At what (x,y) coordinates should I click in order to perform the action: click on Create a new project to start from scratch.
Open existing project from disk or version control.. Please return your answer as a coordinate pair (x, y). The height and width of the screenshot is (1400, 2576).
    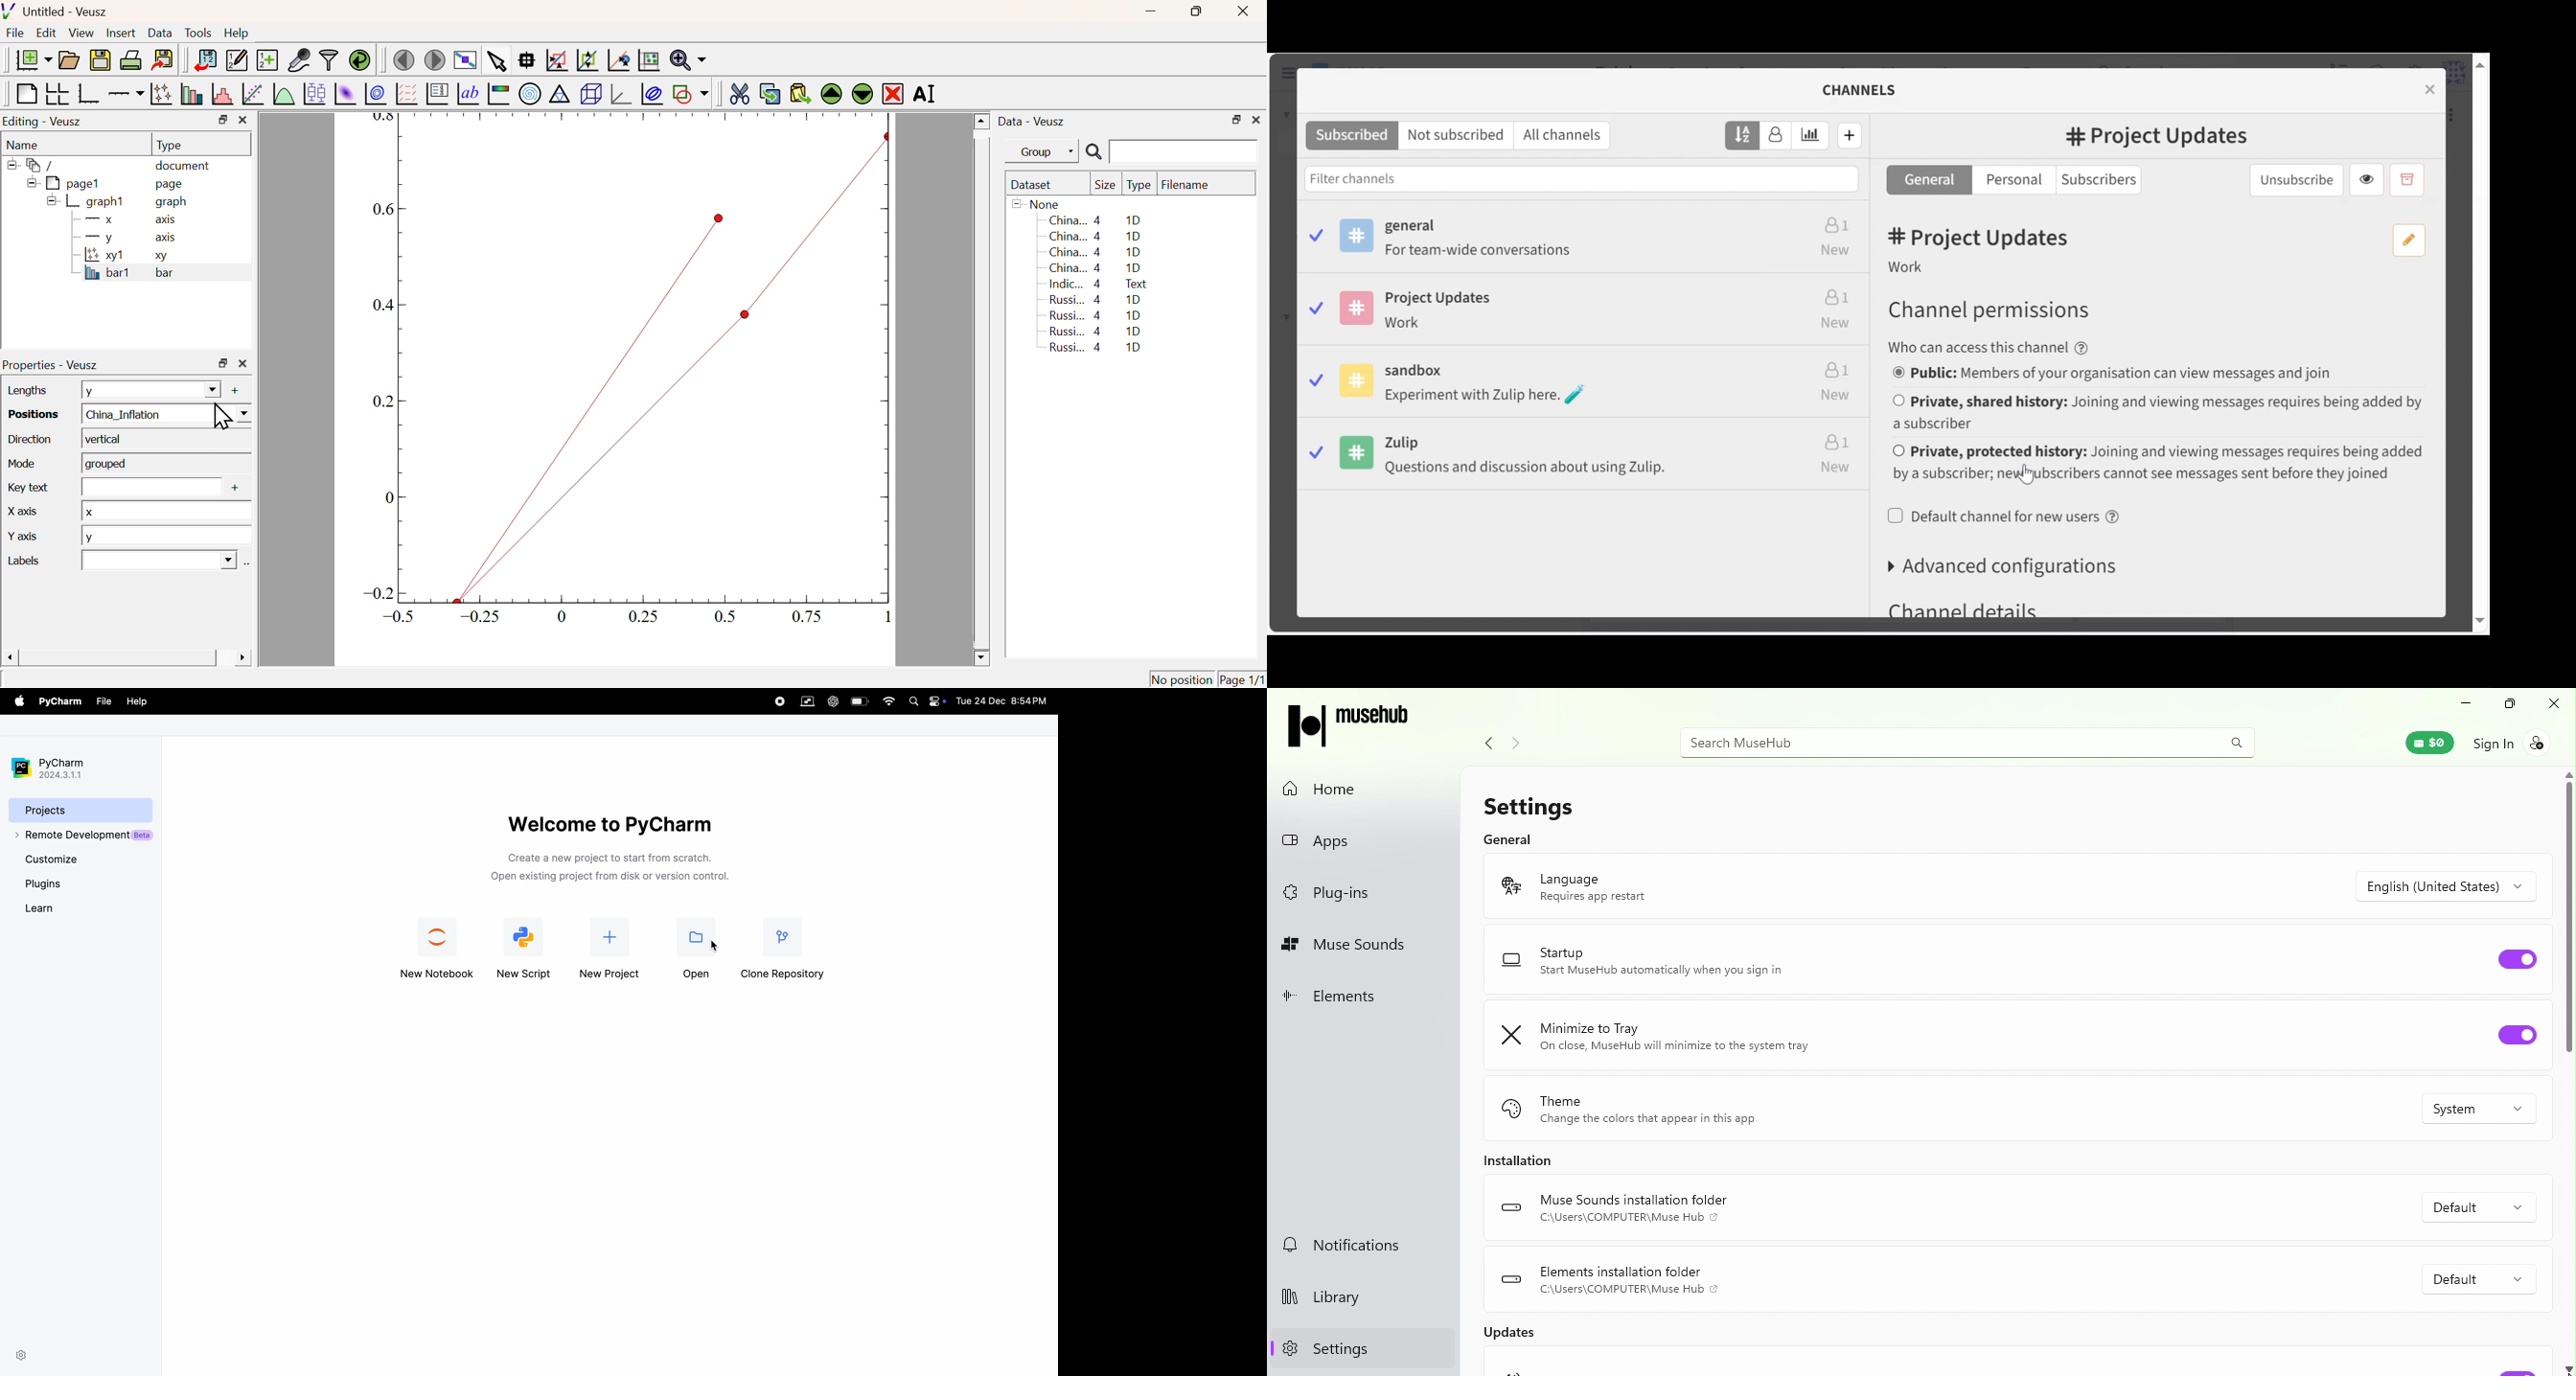
    Looking at the image, I should click on (611, 866).